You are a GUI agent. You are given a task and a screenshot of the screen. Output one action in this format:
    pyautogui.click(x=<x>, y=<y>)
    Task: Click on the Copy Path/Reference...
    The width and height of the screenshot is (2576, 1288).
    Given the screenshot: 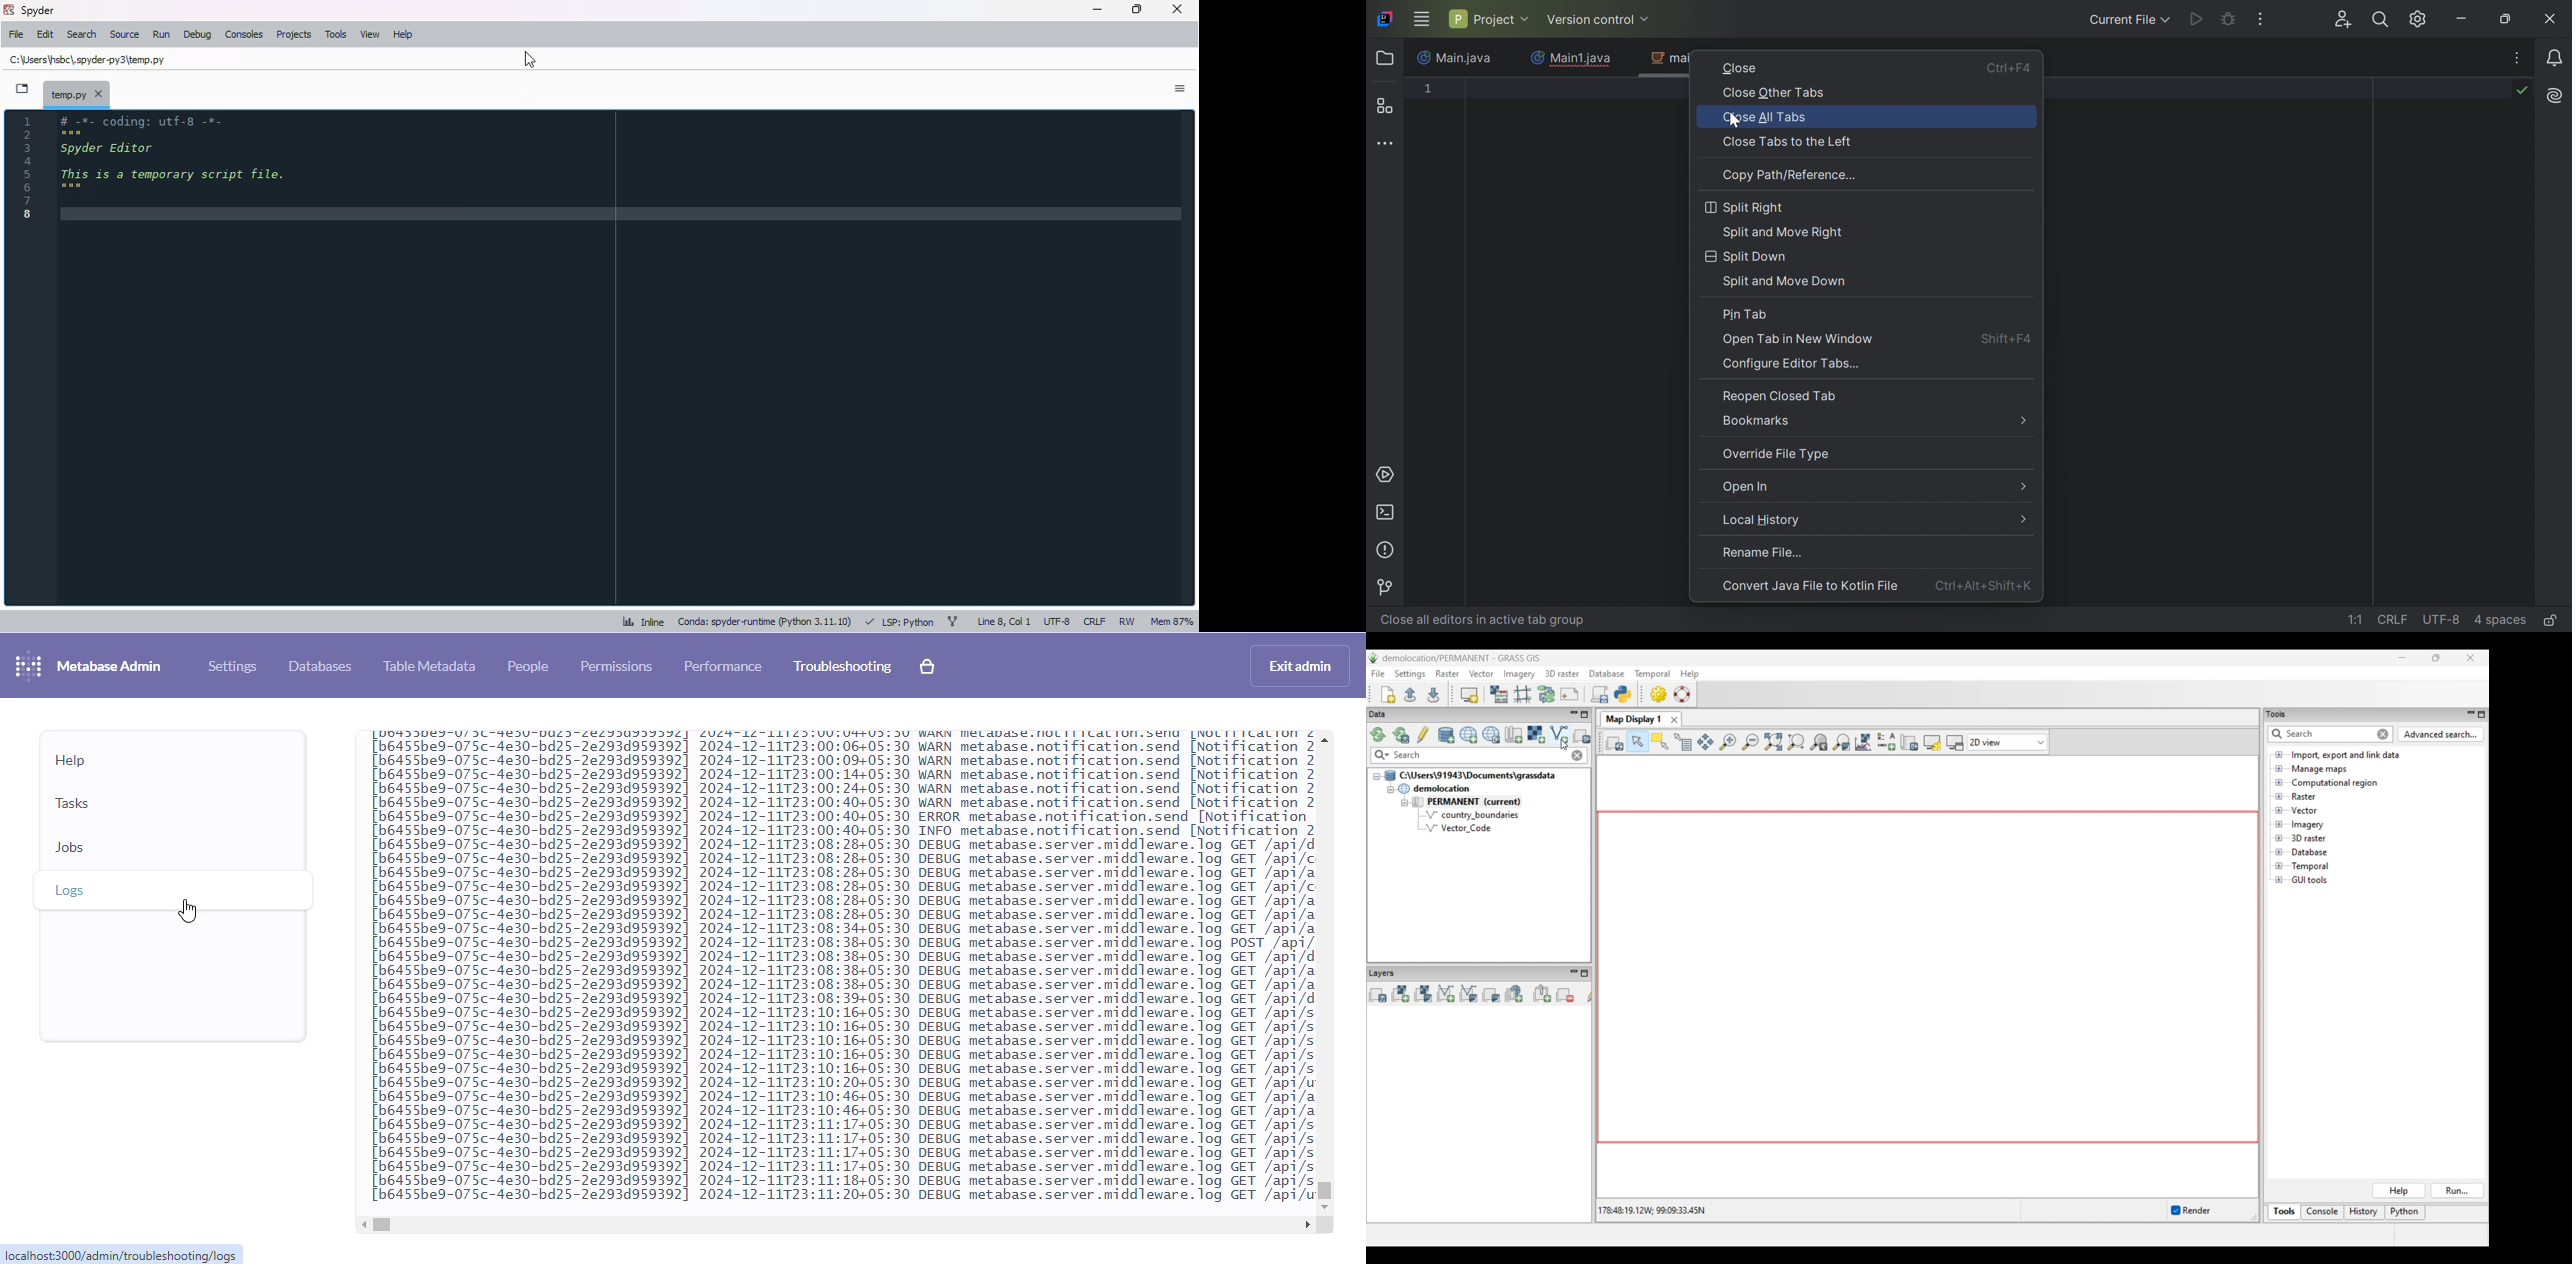 What is the action you would take?
    pyautogui.click(x=1791, y=176)
    